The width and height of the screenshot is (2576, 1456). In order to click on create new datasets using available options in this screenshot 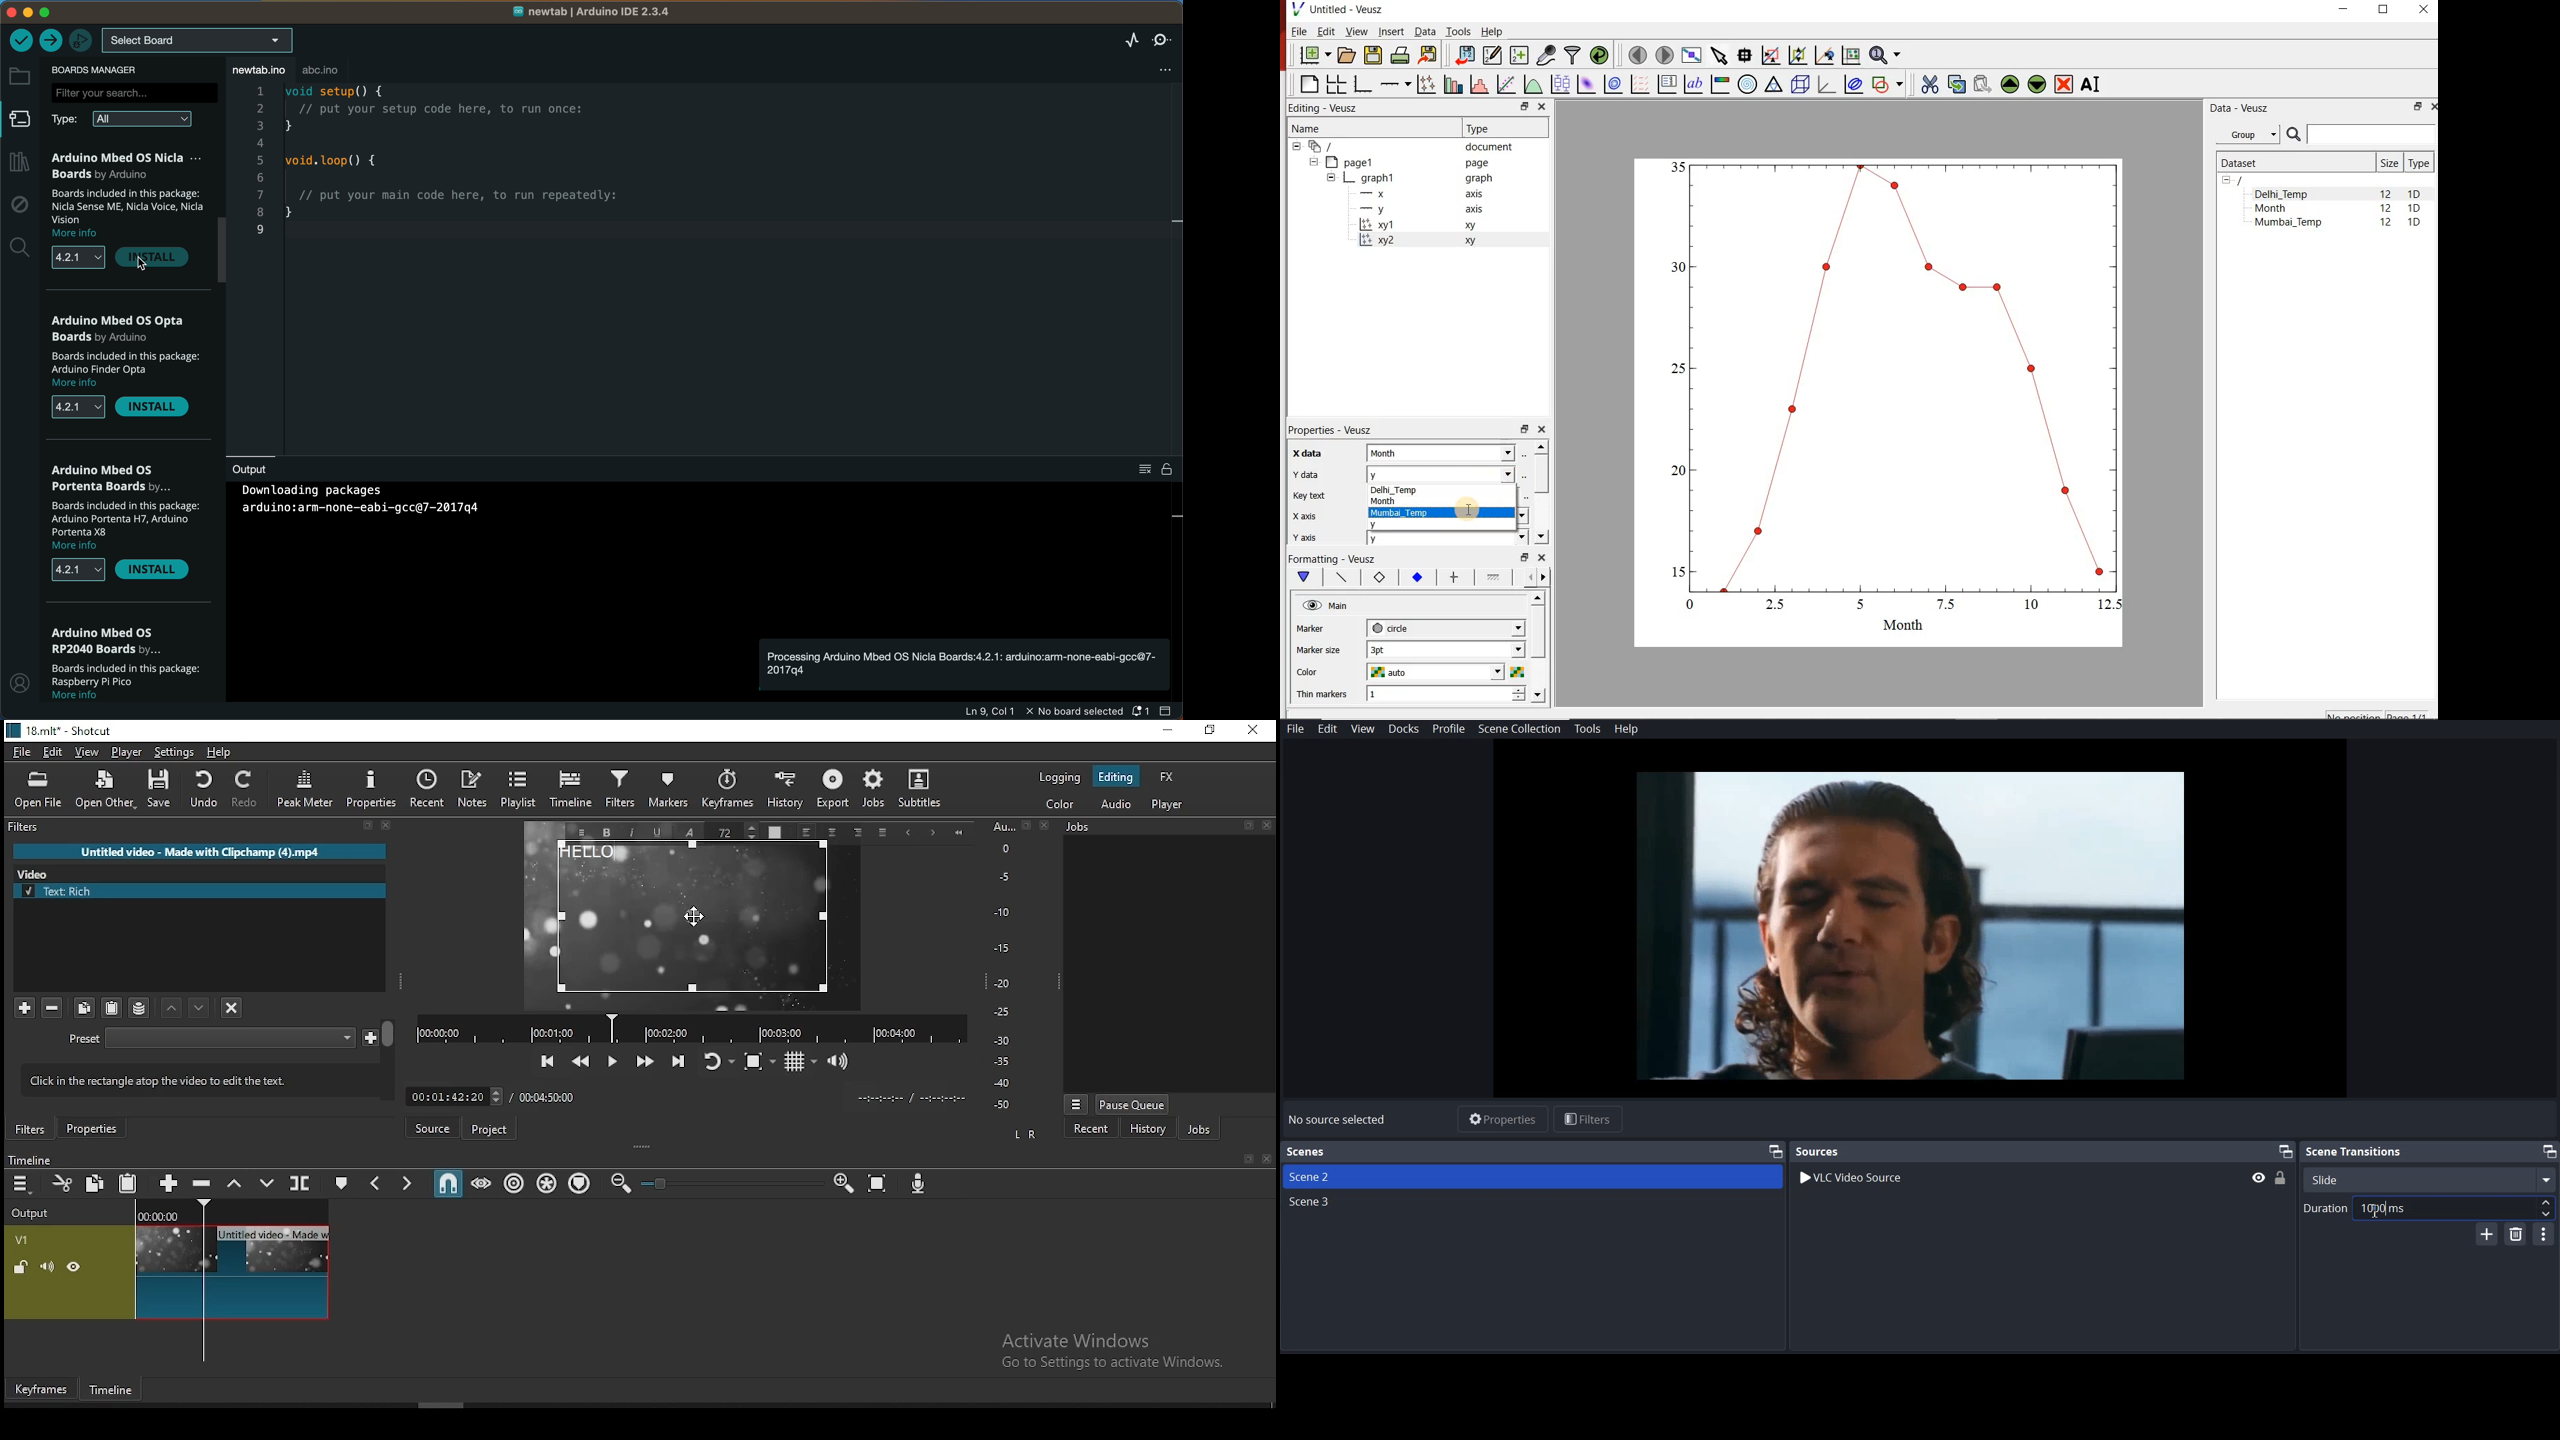, I will do `click(1519, 56)`.